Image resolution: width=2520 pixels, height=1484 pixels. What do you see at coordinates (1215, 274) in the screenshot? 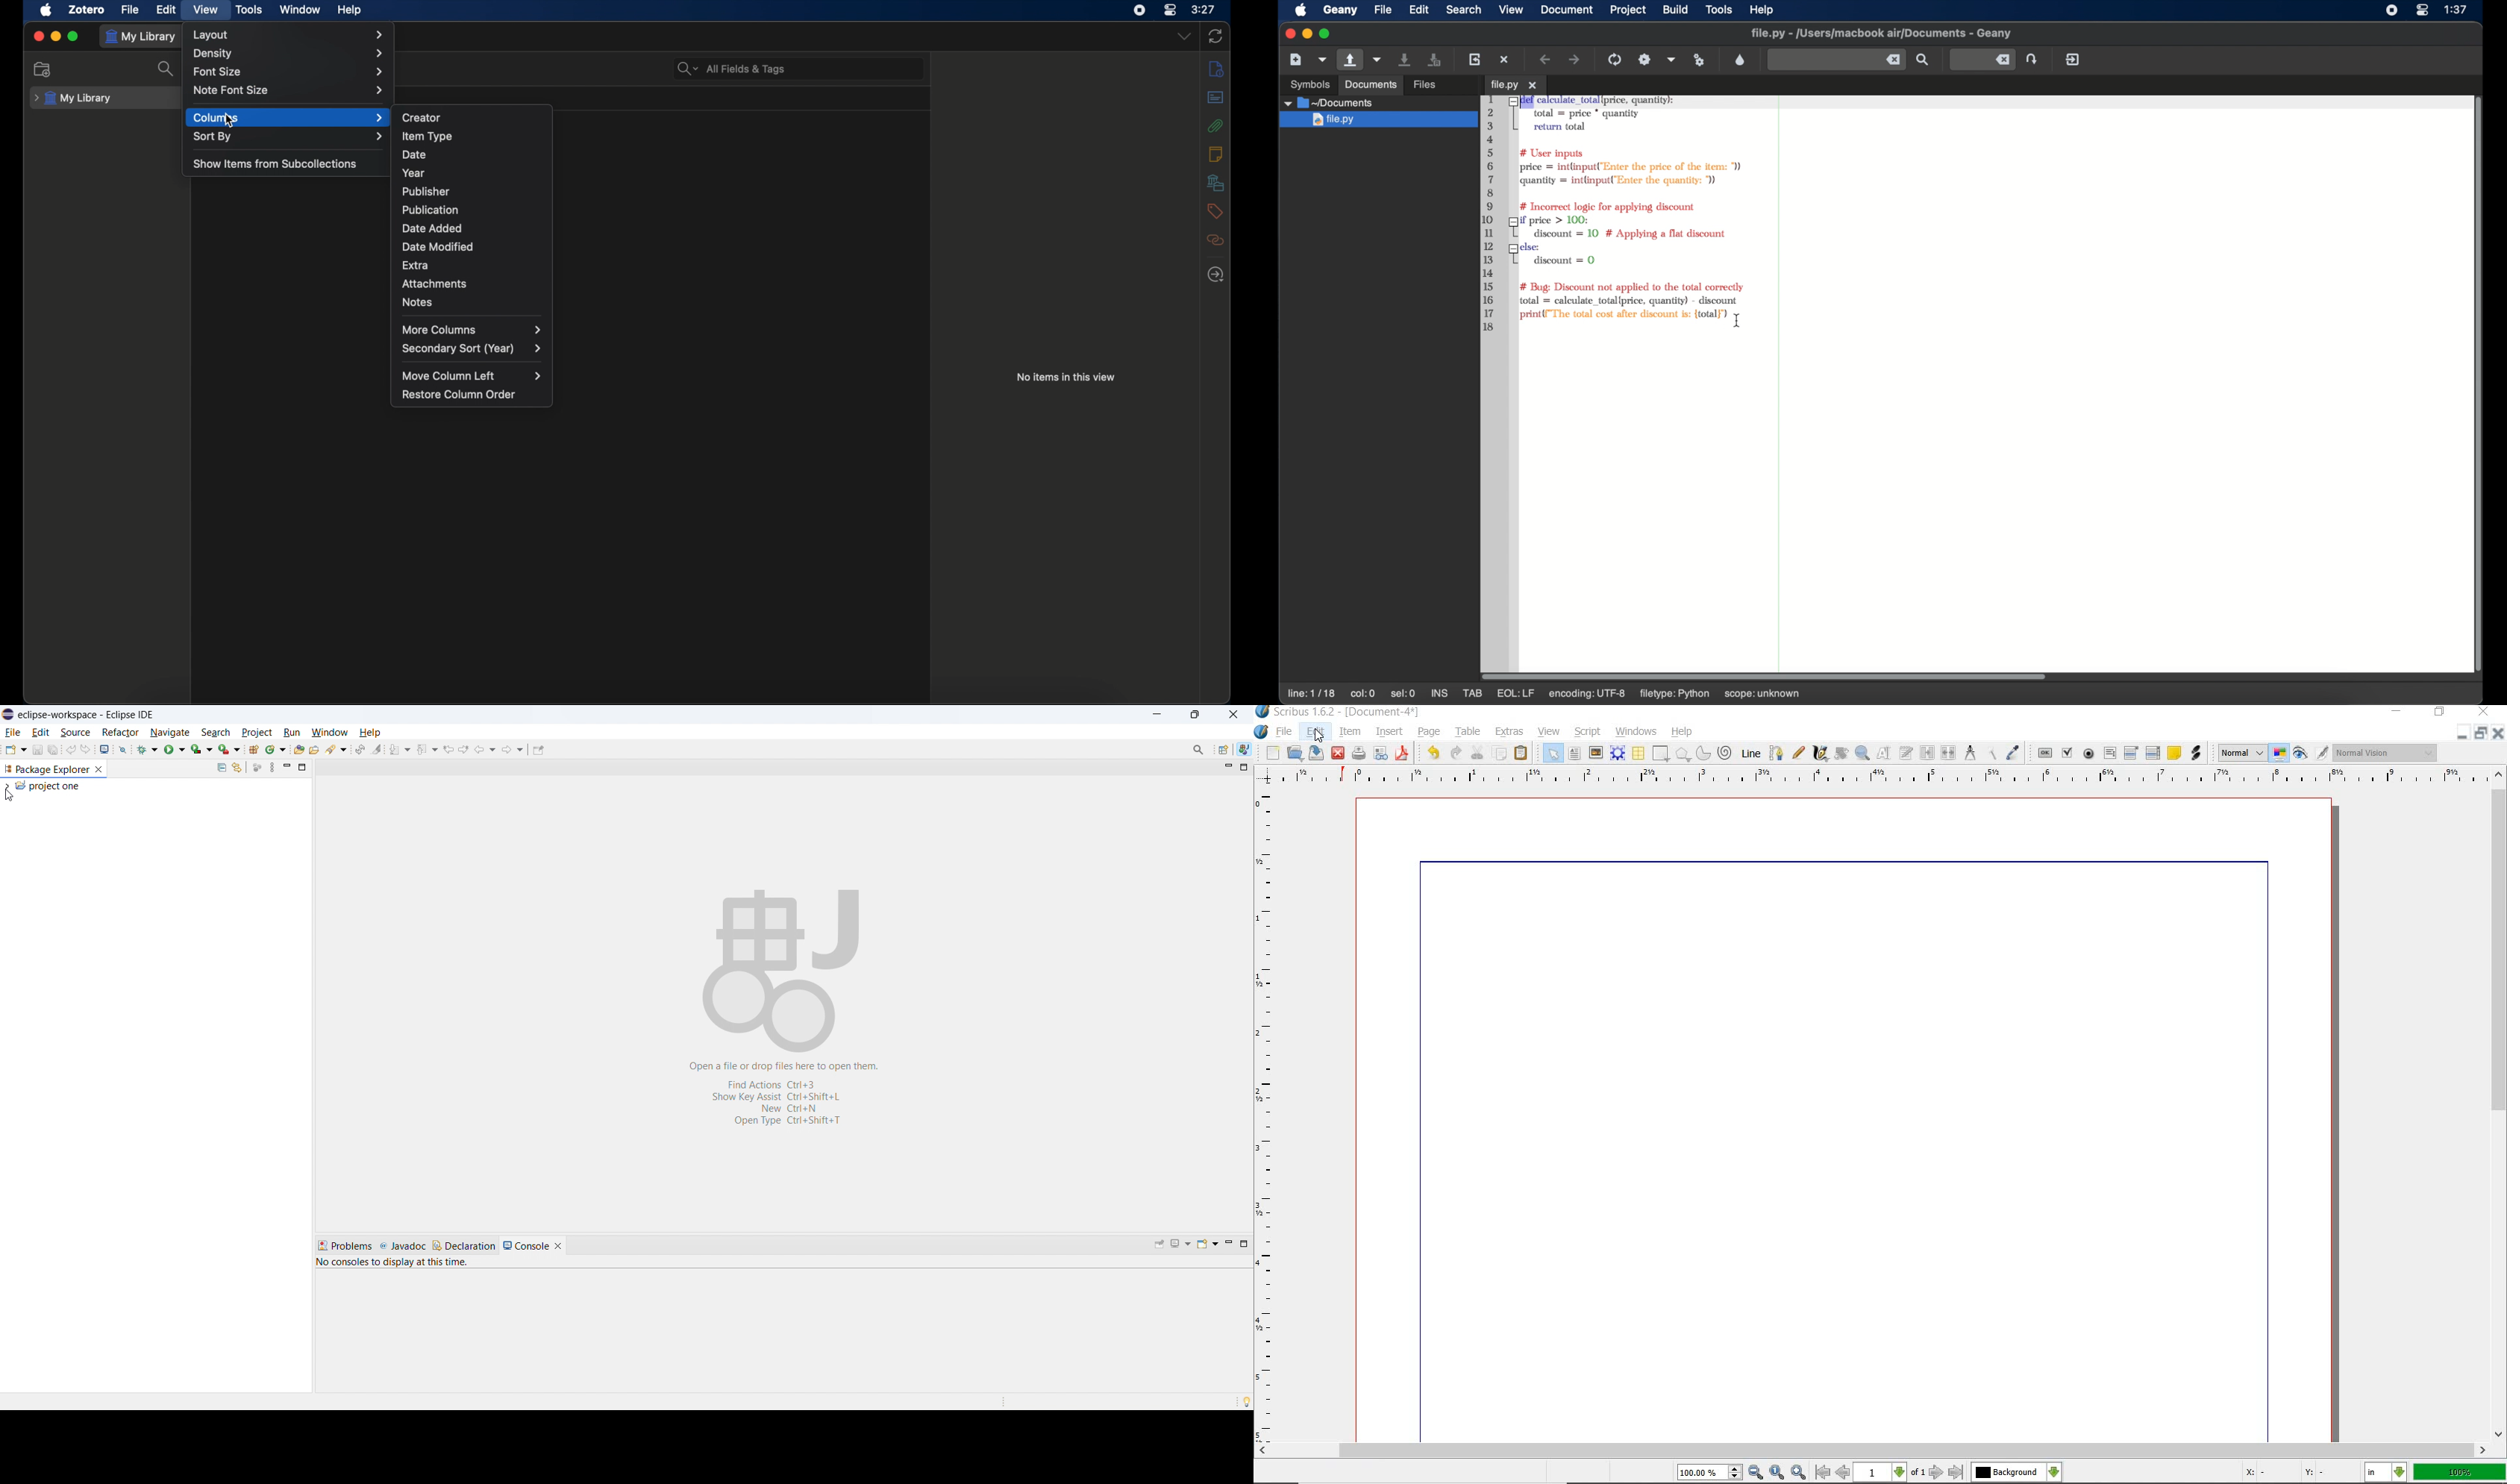
I see `locate` at bounding box center [1215, 274].